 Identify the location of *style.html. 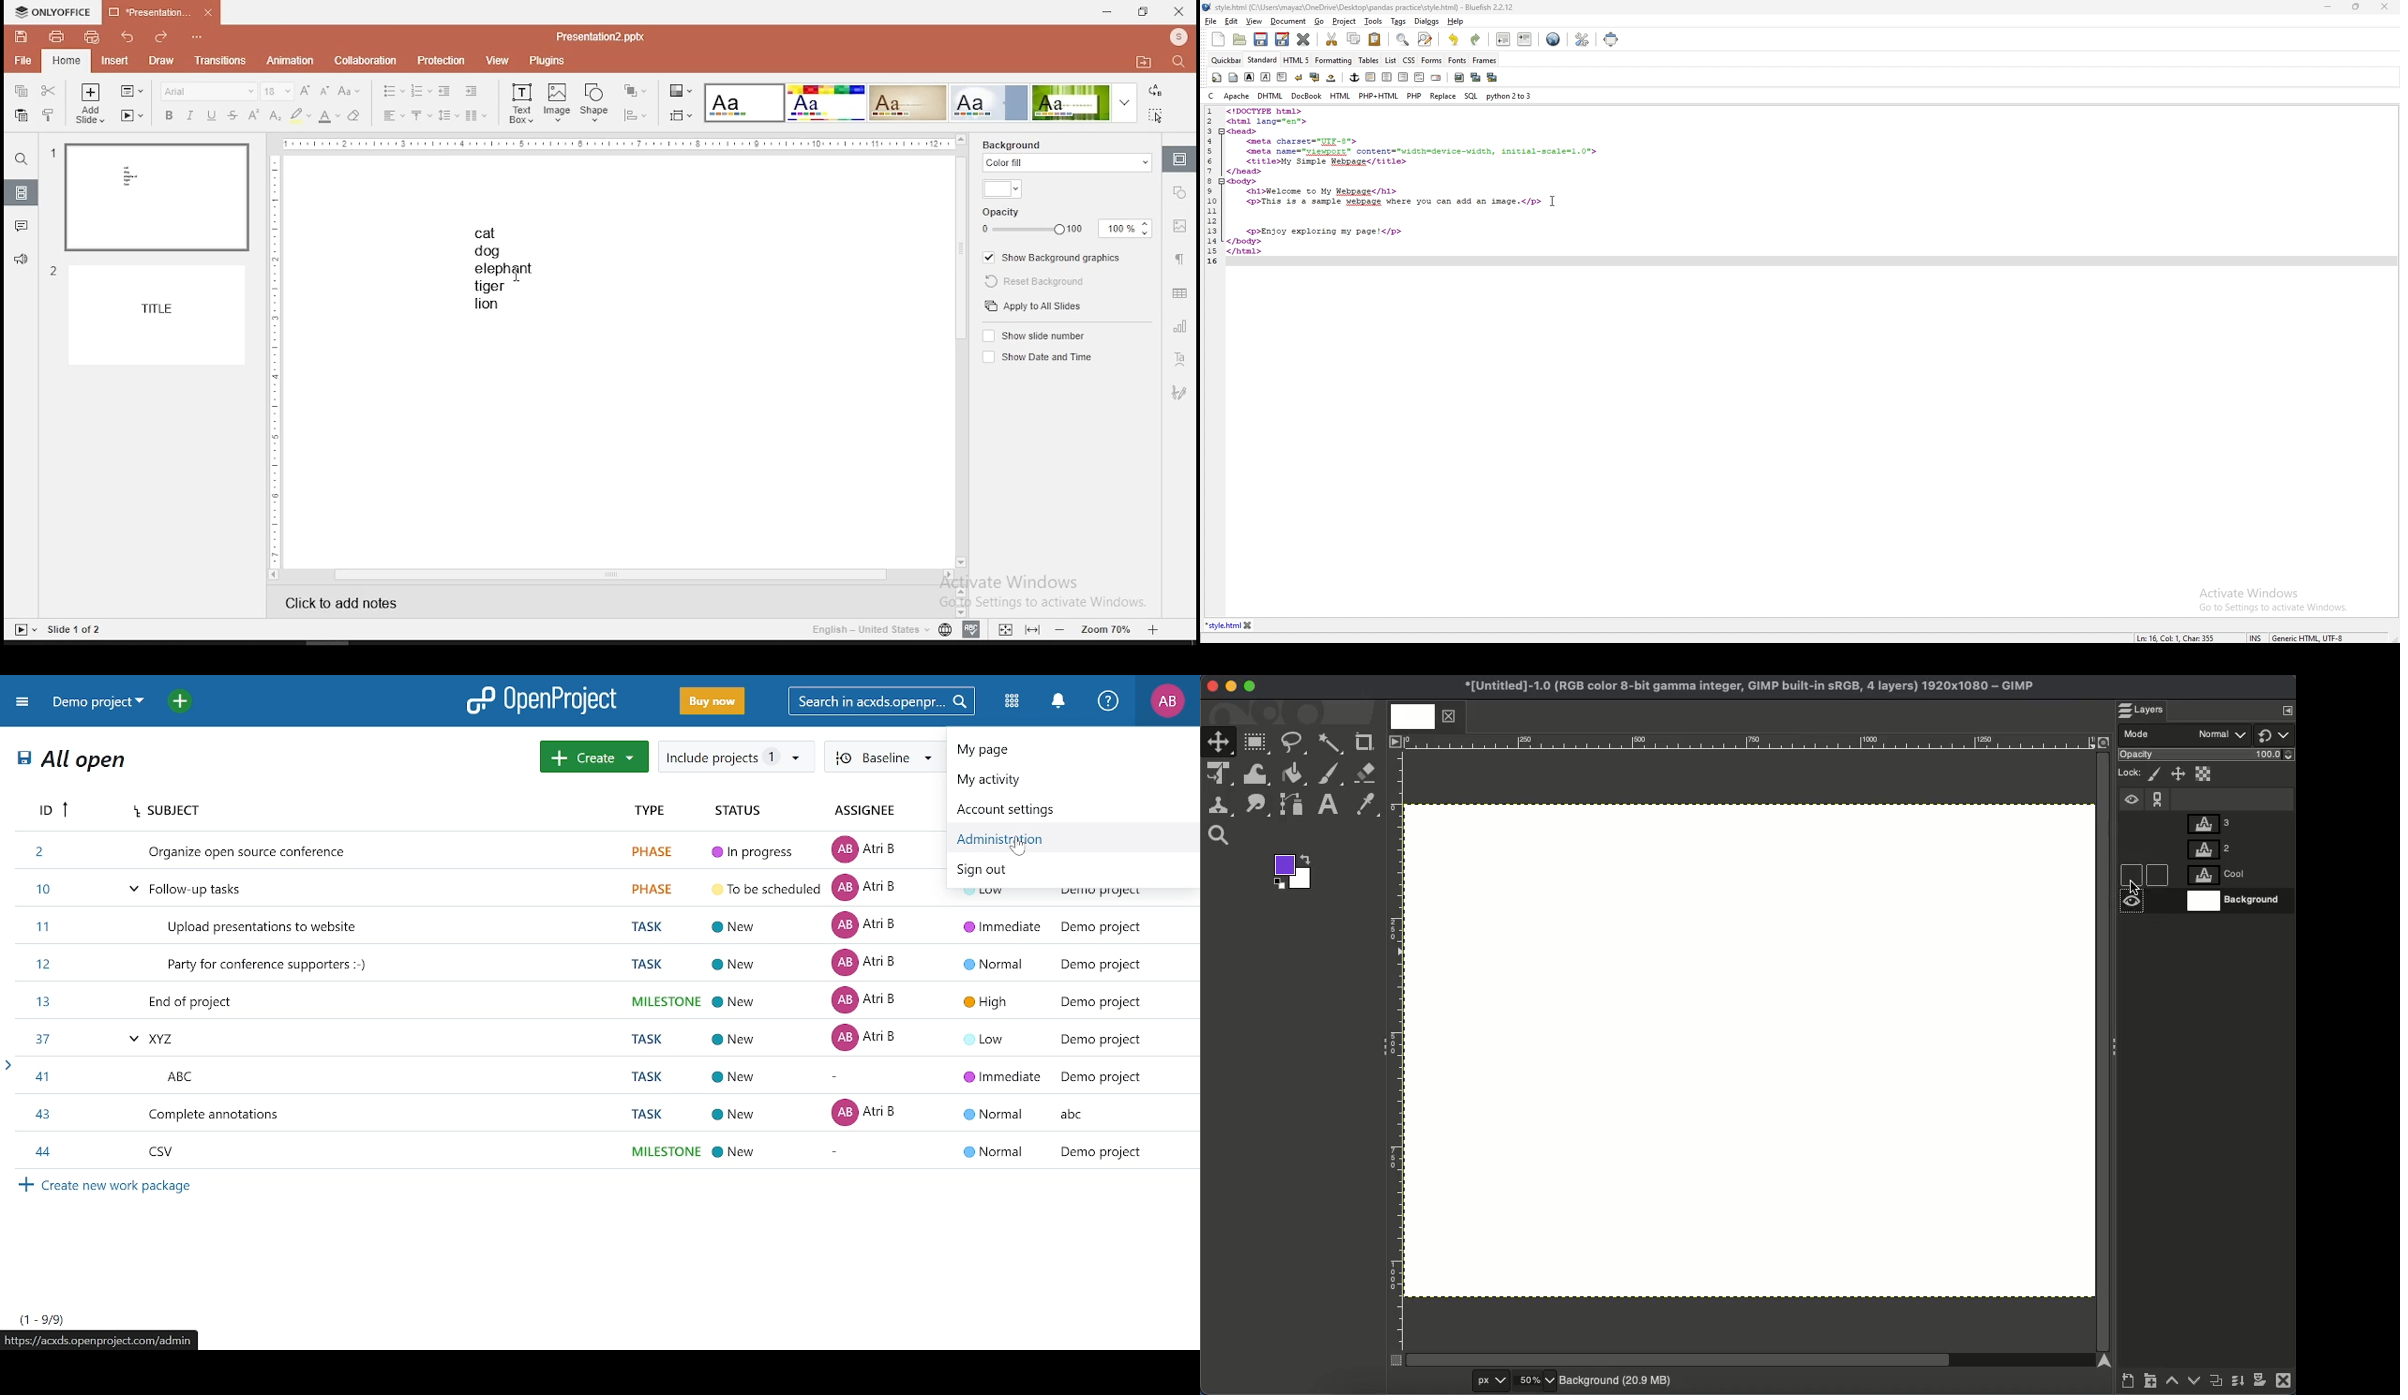
(1222, 627).